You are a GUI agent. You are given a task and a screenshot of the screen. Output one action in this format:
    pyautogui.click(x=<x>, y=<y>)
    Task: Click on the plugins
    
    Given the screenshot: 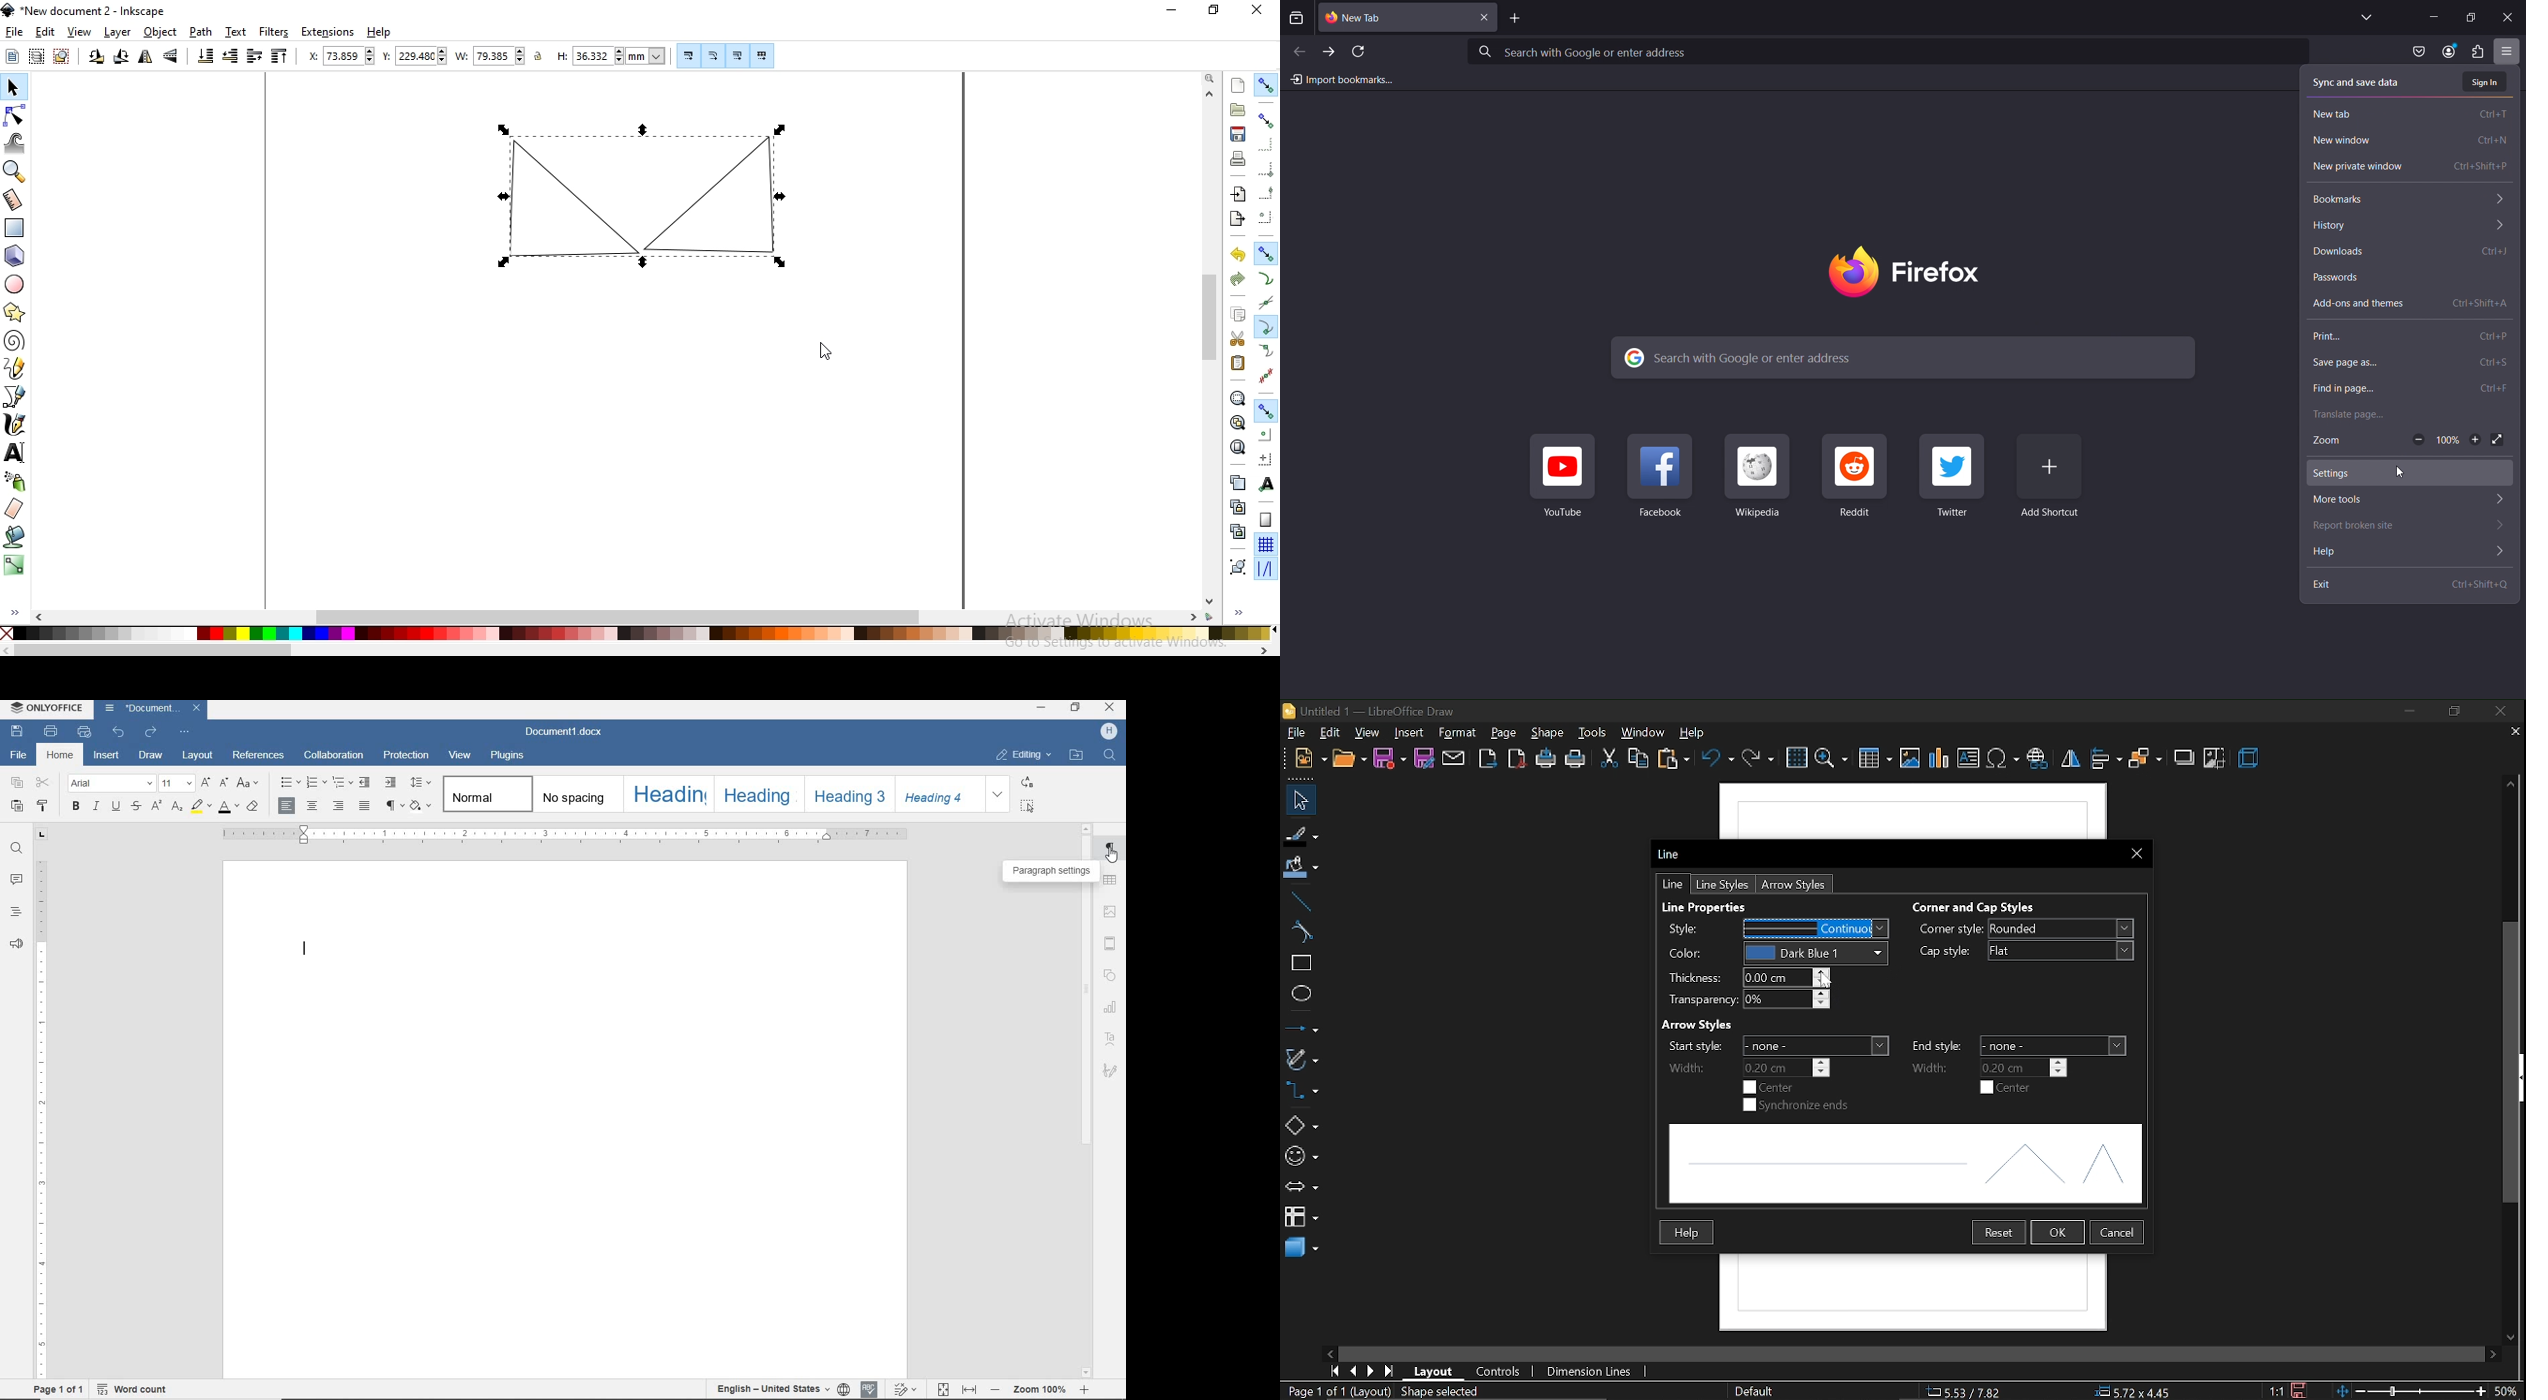 What is the action you would take?
    pyautogui.click(x=513, y=756)
    